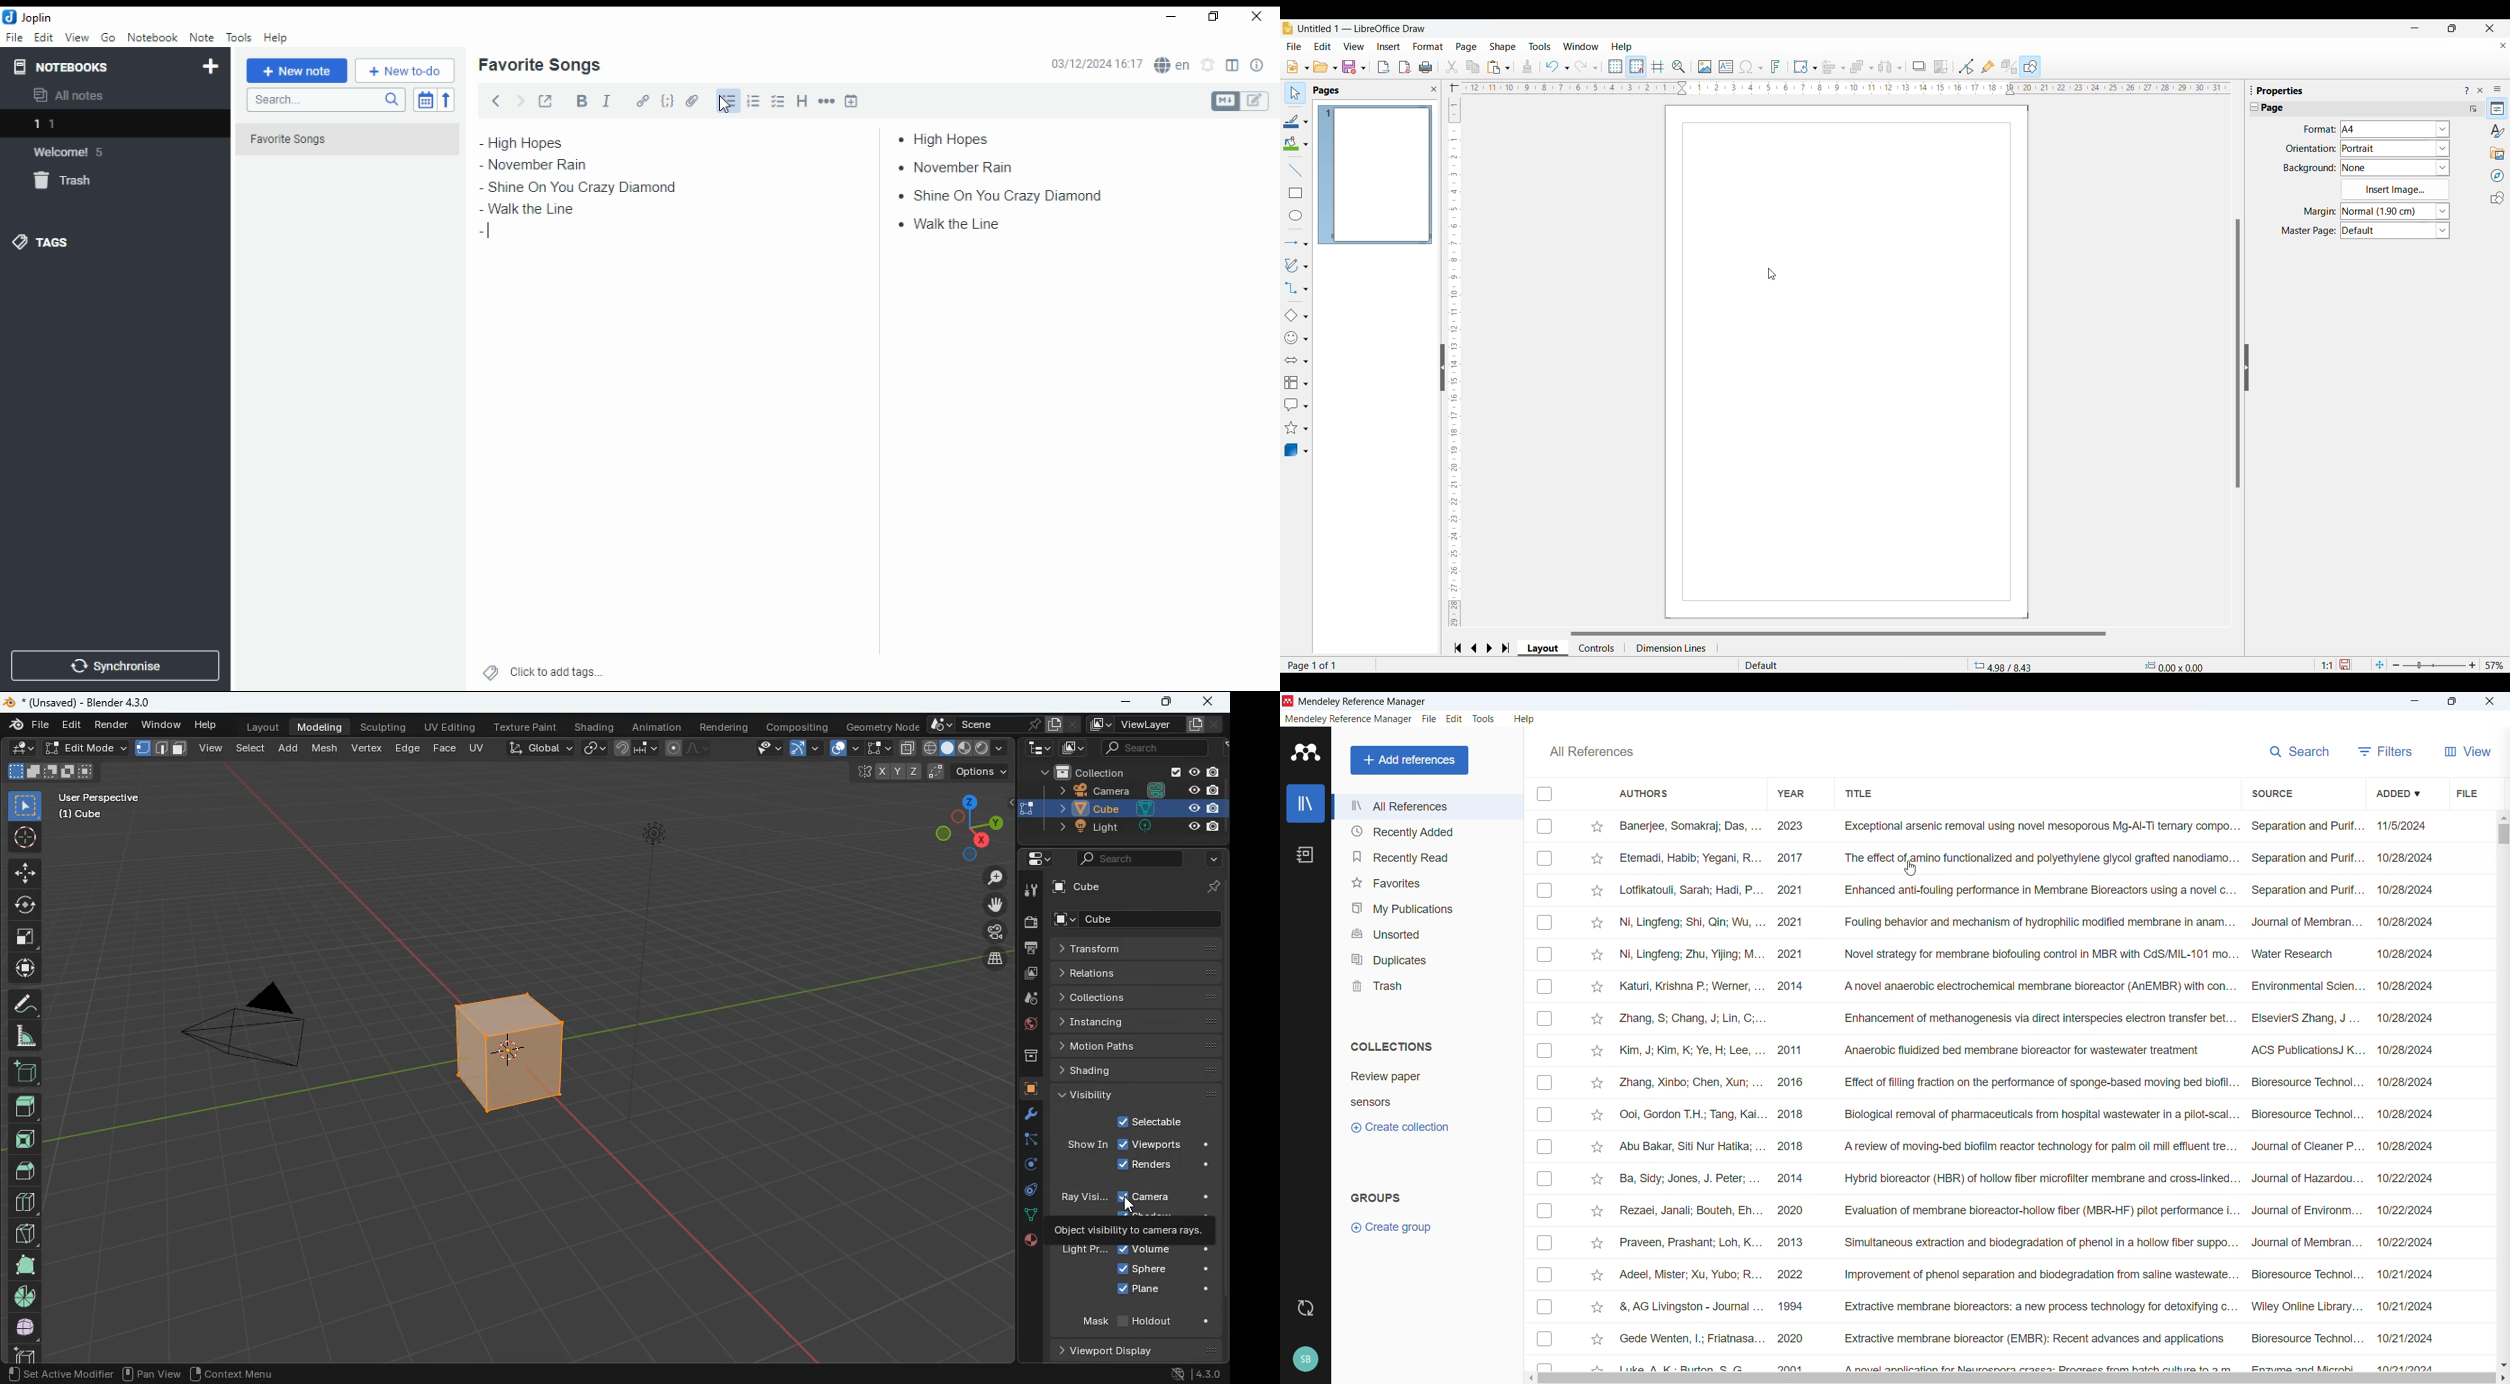 Image resolution: width=2520 pixels, height=1400 pixels. I want to click on Create group , so click(1391, 1228).